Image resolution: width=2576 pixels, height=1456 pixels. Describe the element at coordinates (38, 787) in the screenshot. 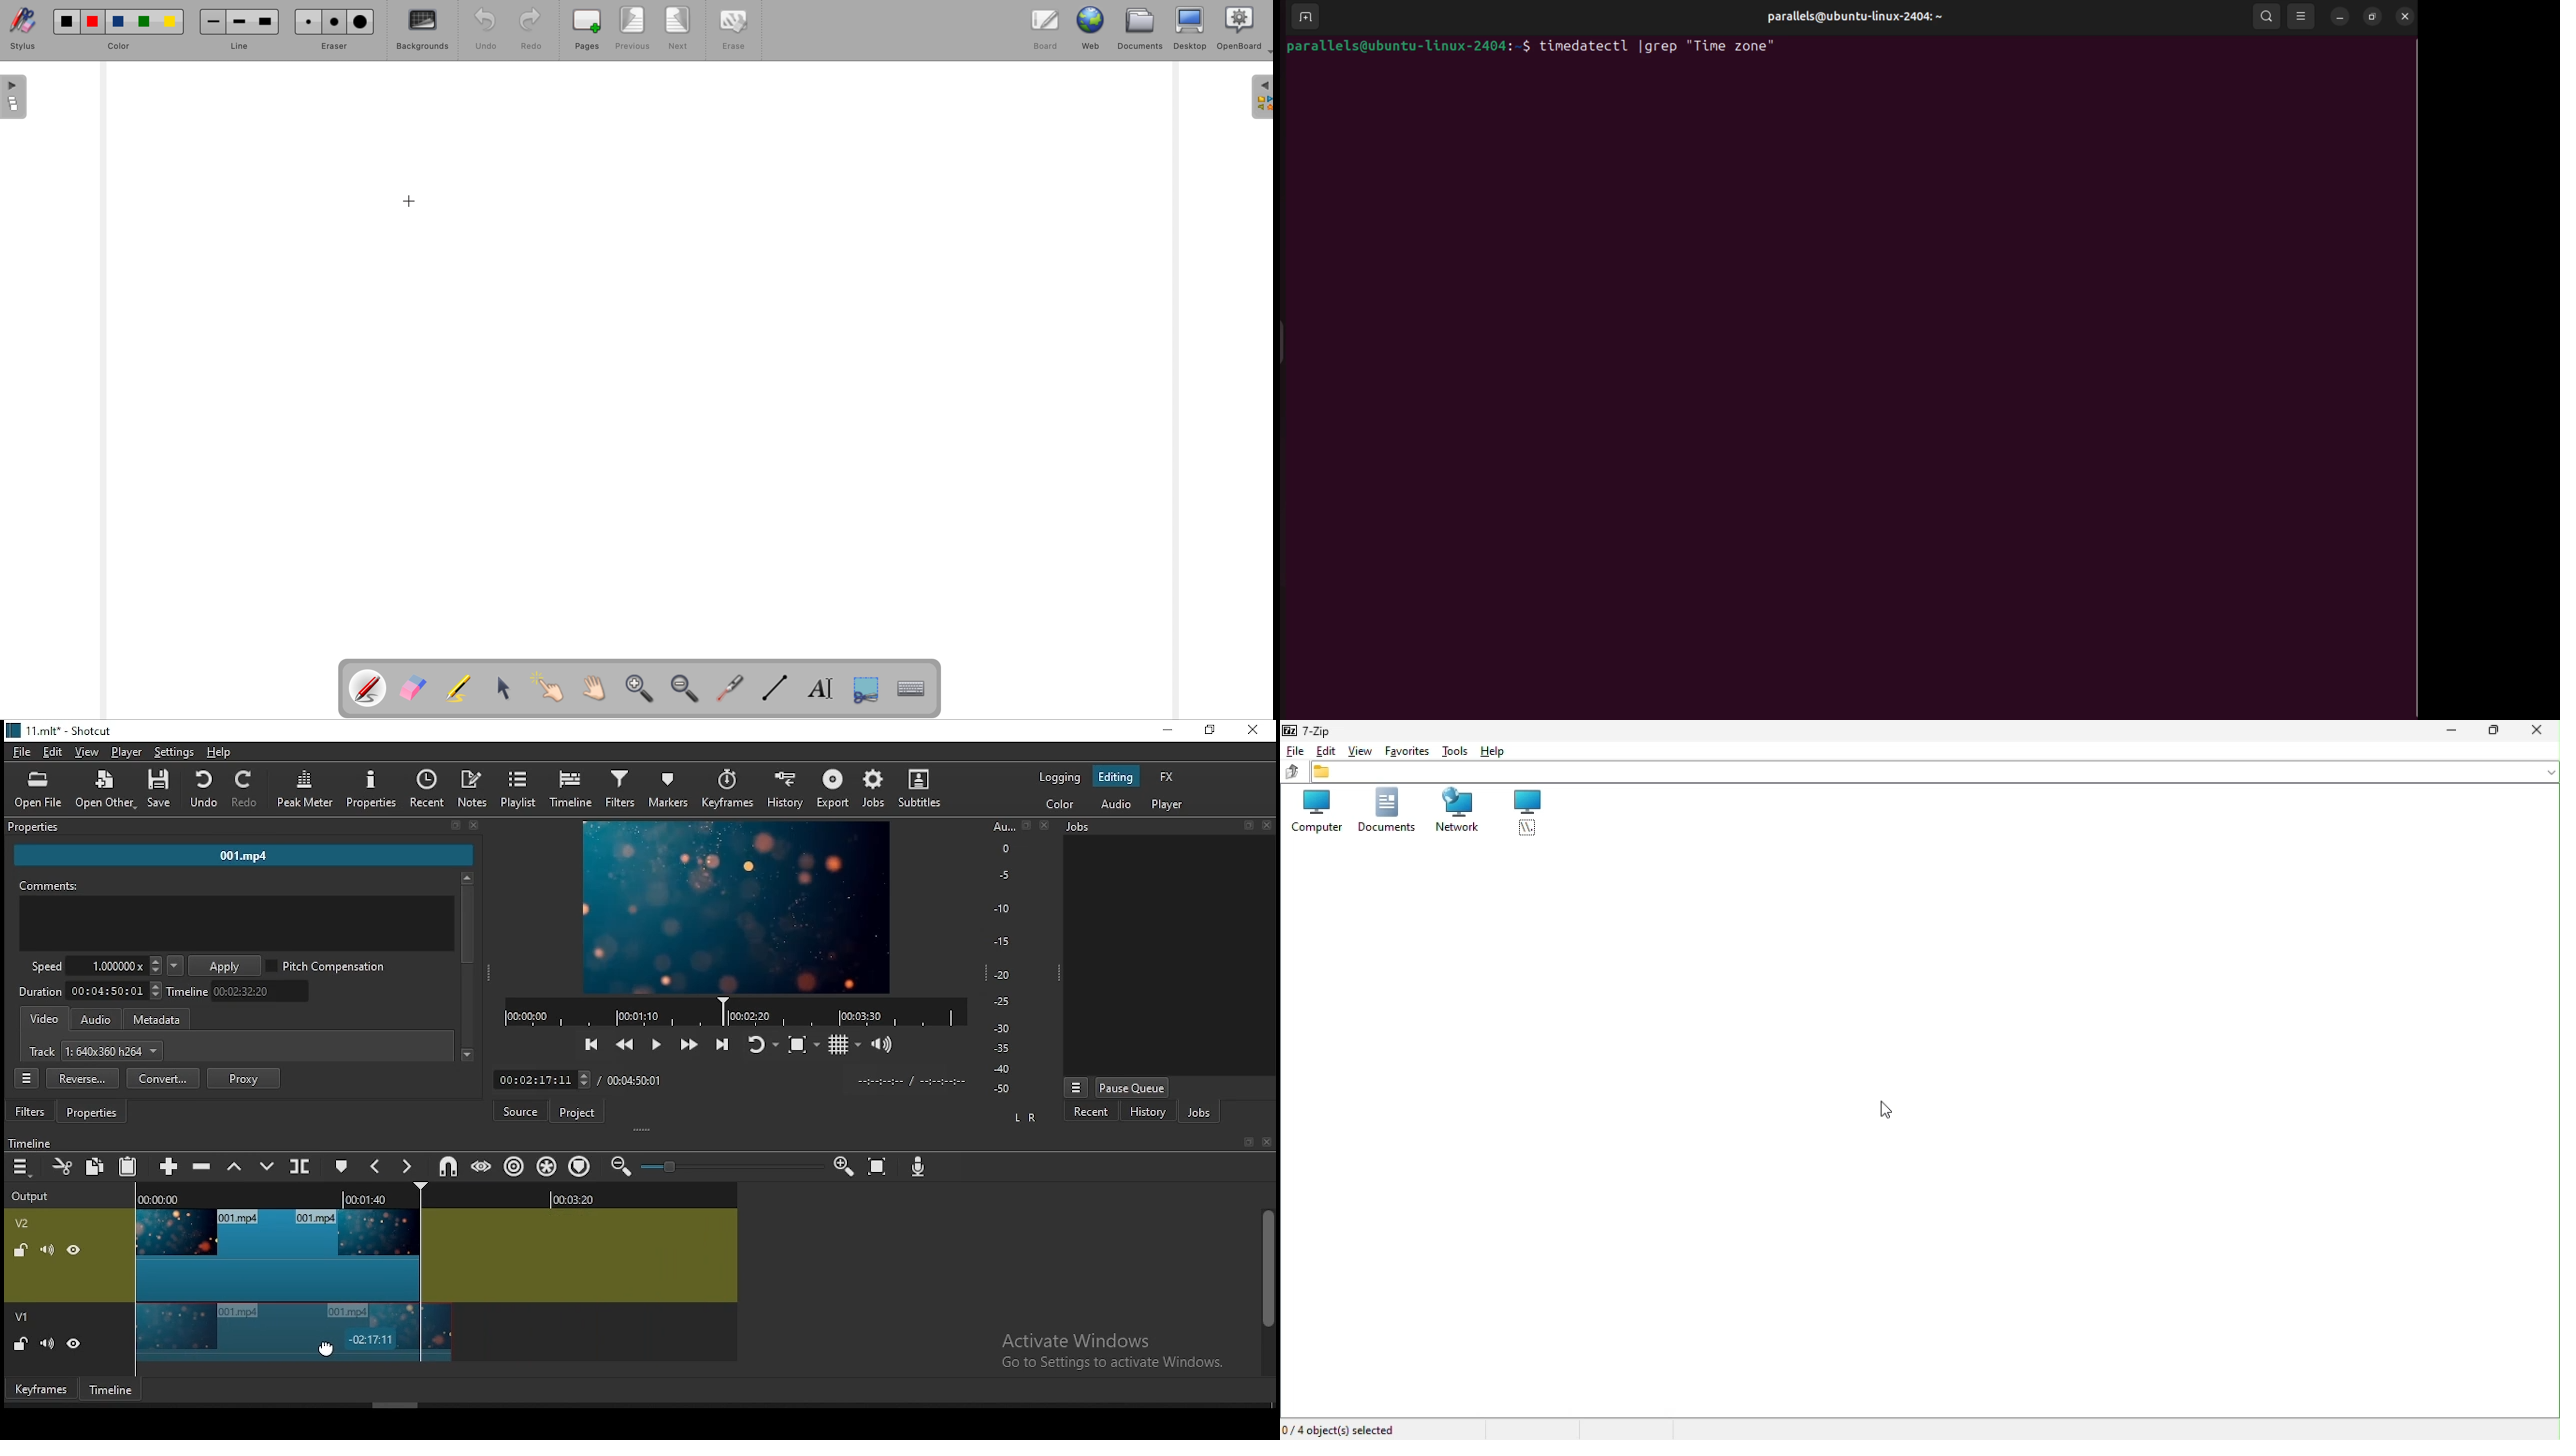

I see `open file` at that location.